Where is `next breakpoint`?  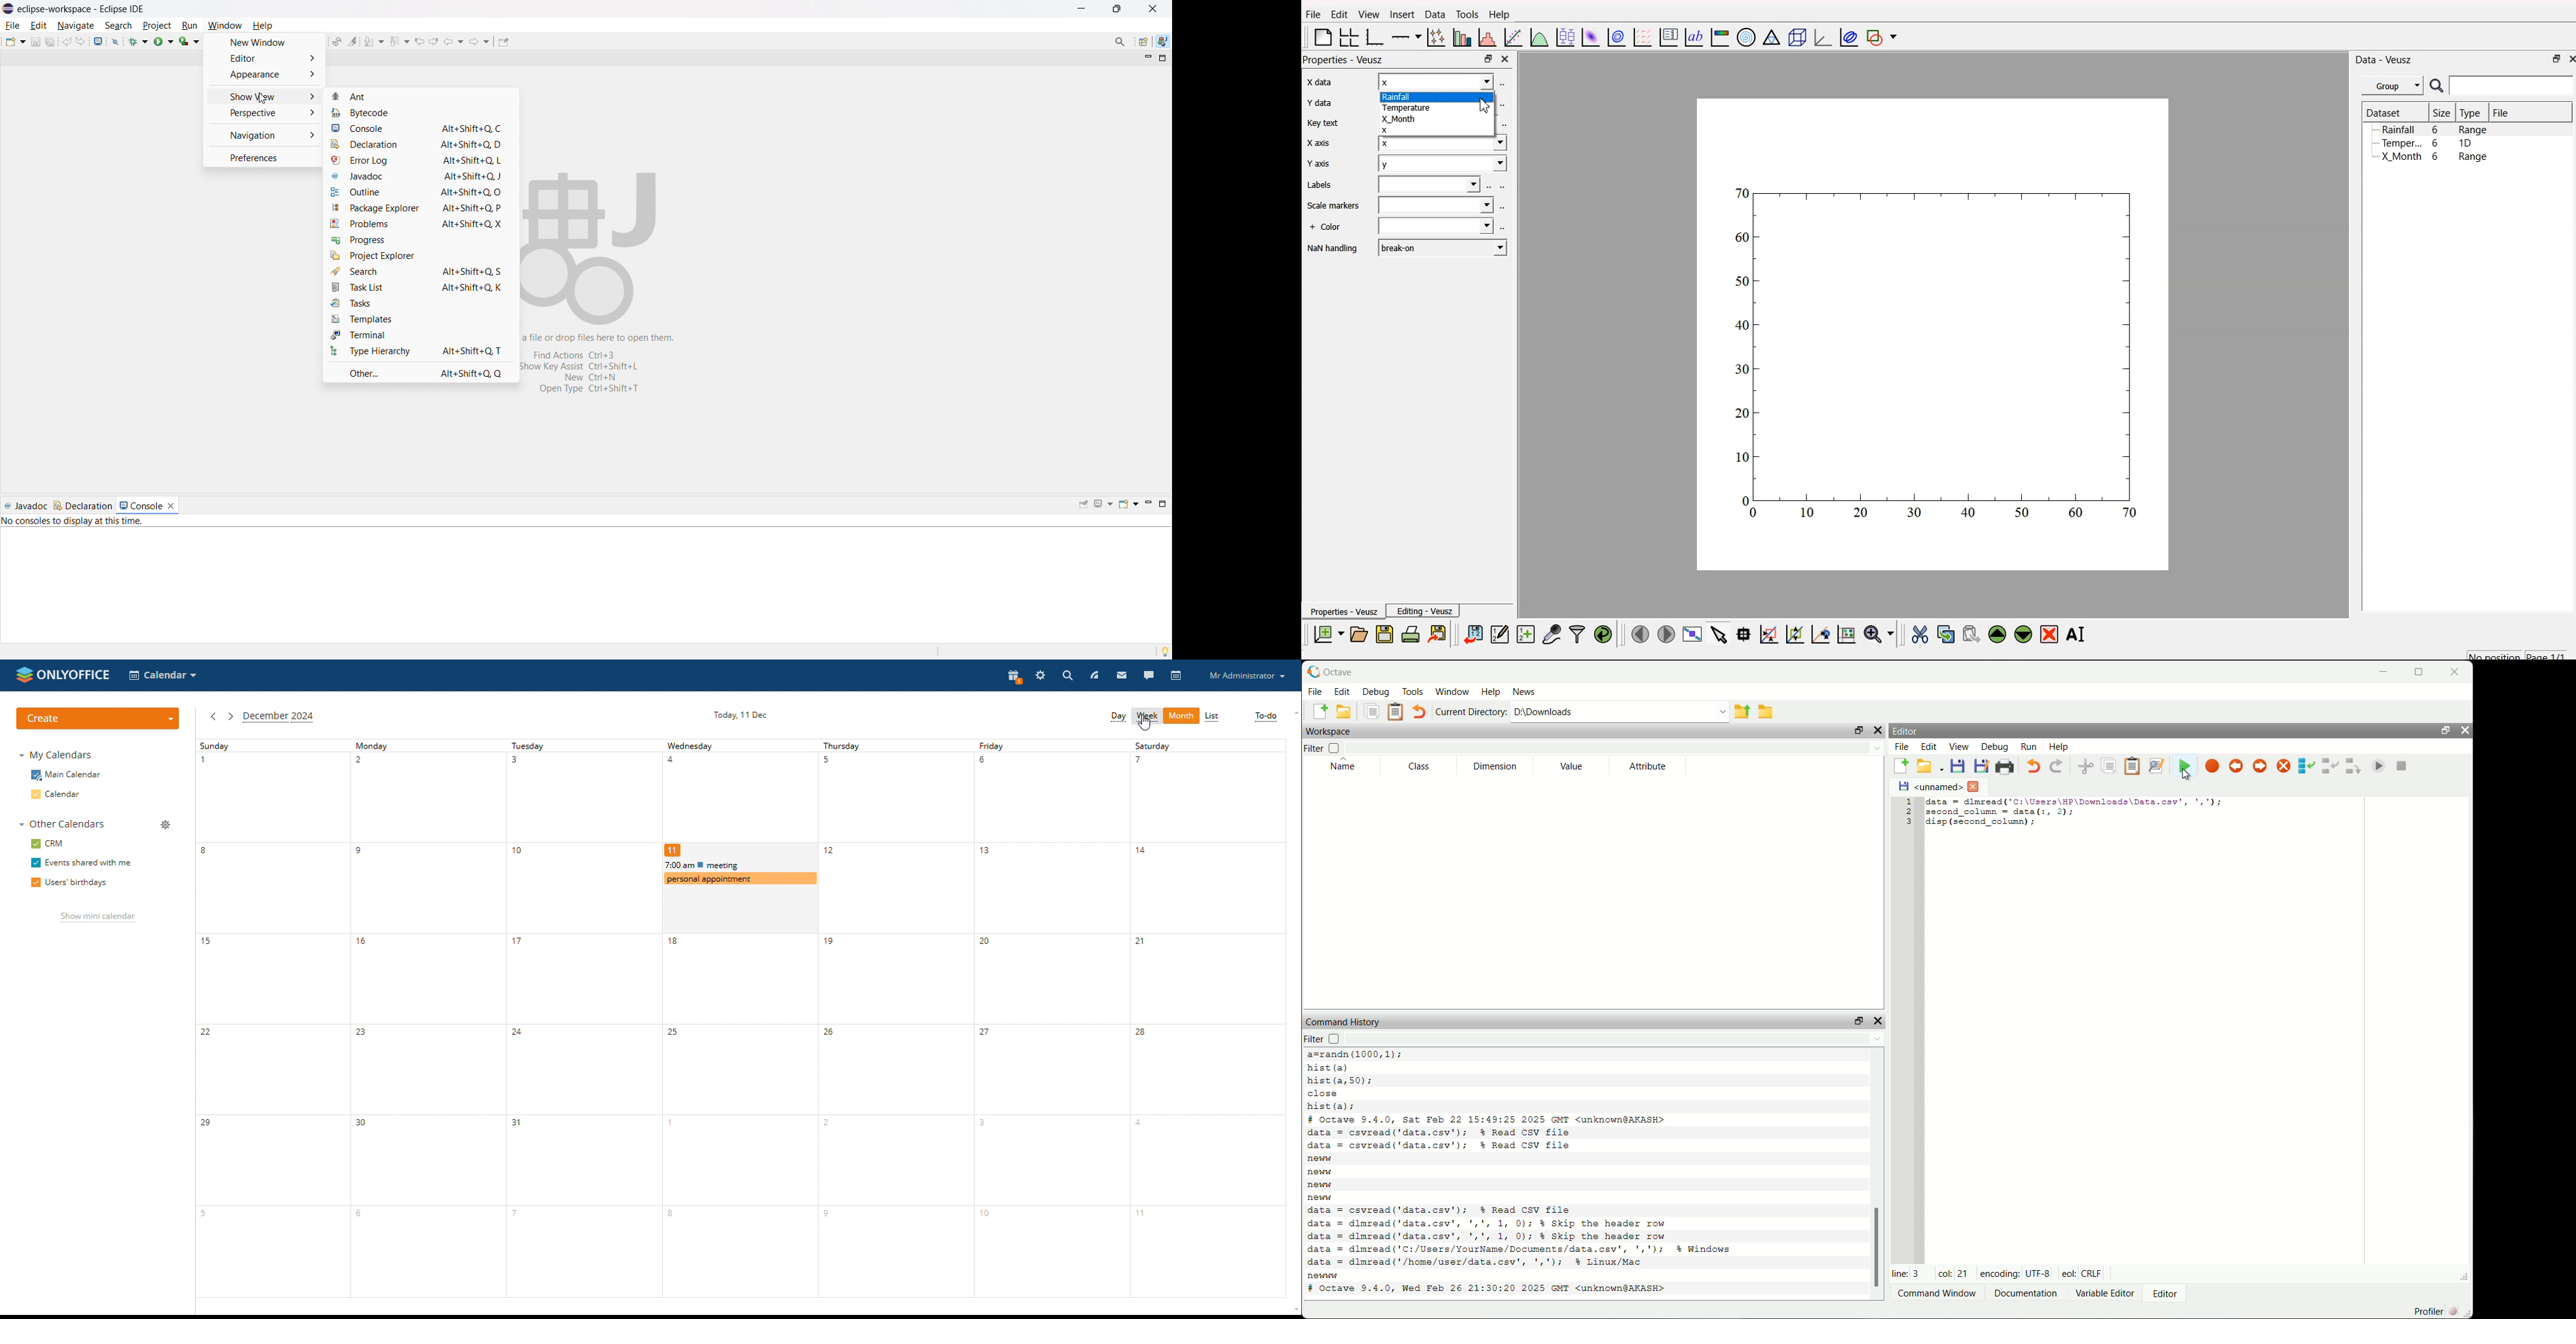 next breakpoint is located at coordinates (2259, 766).